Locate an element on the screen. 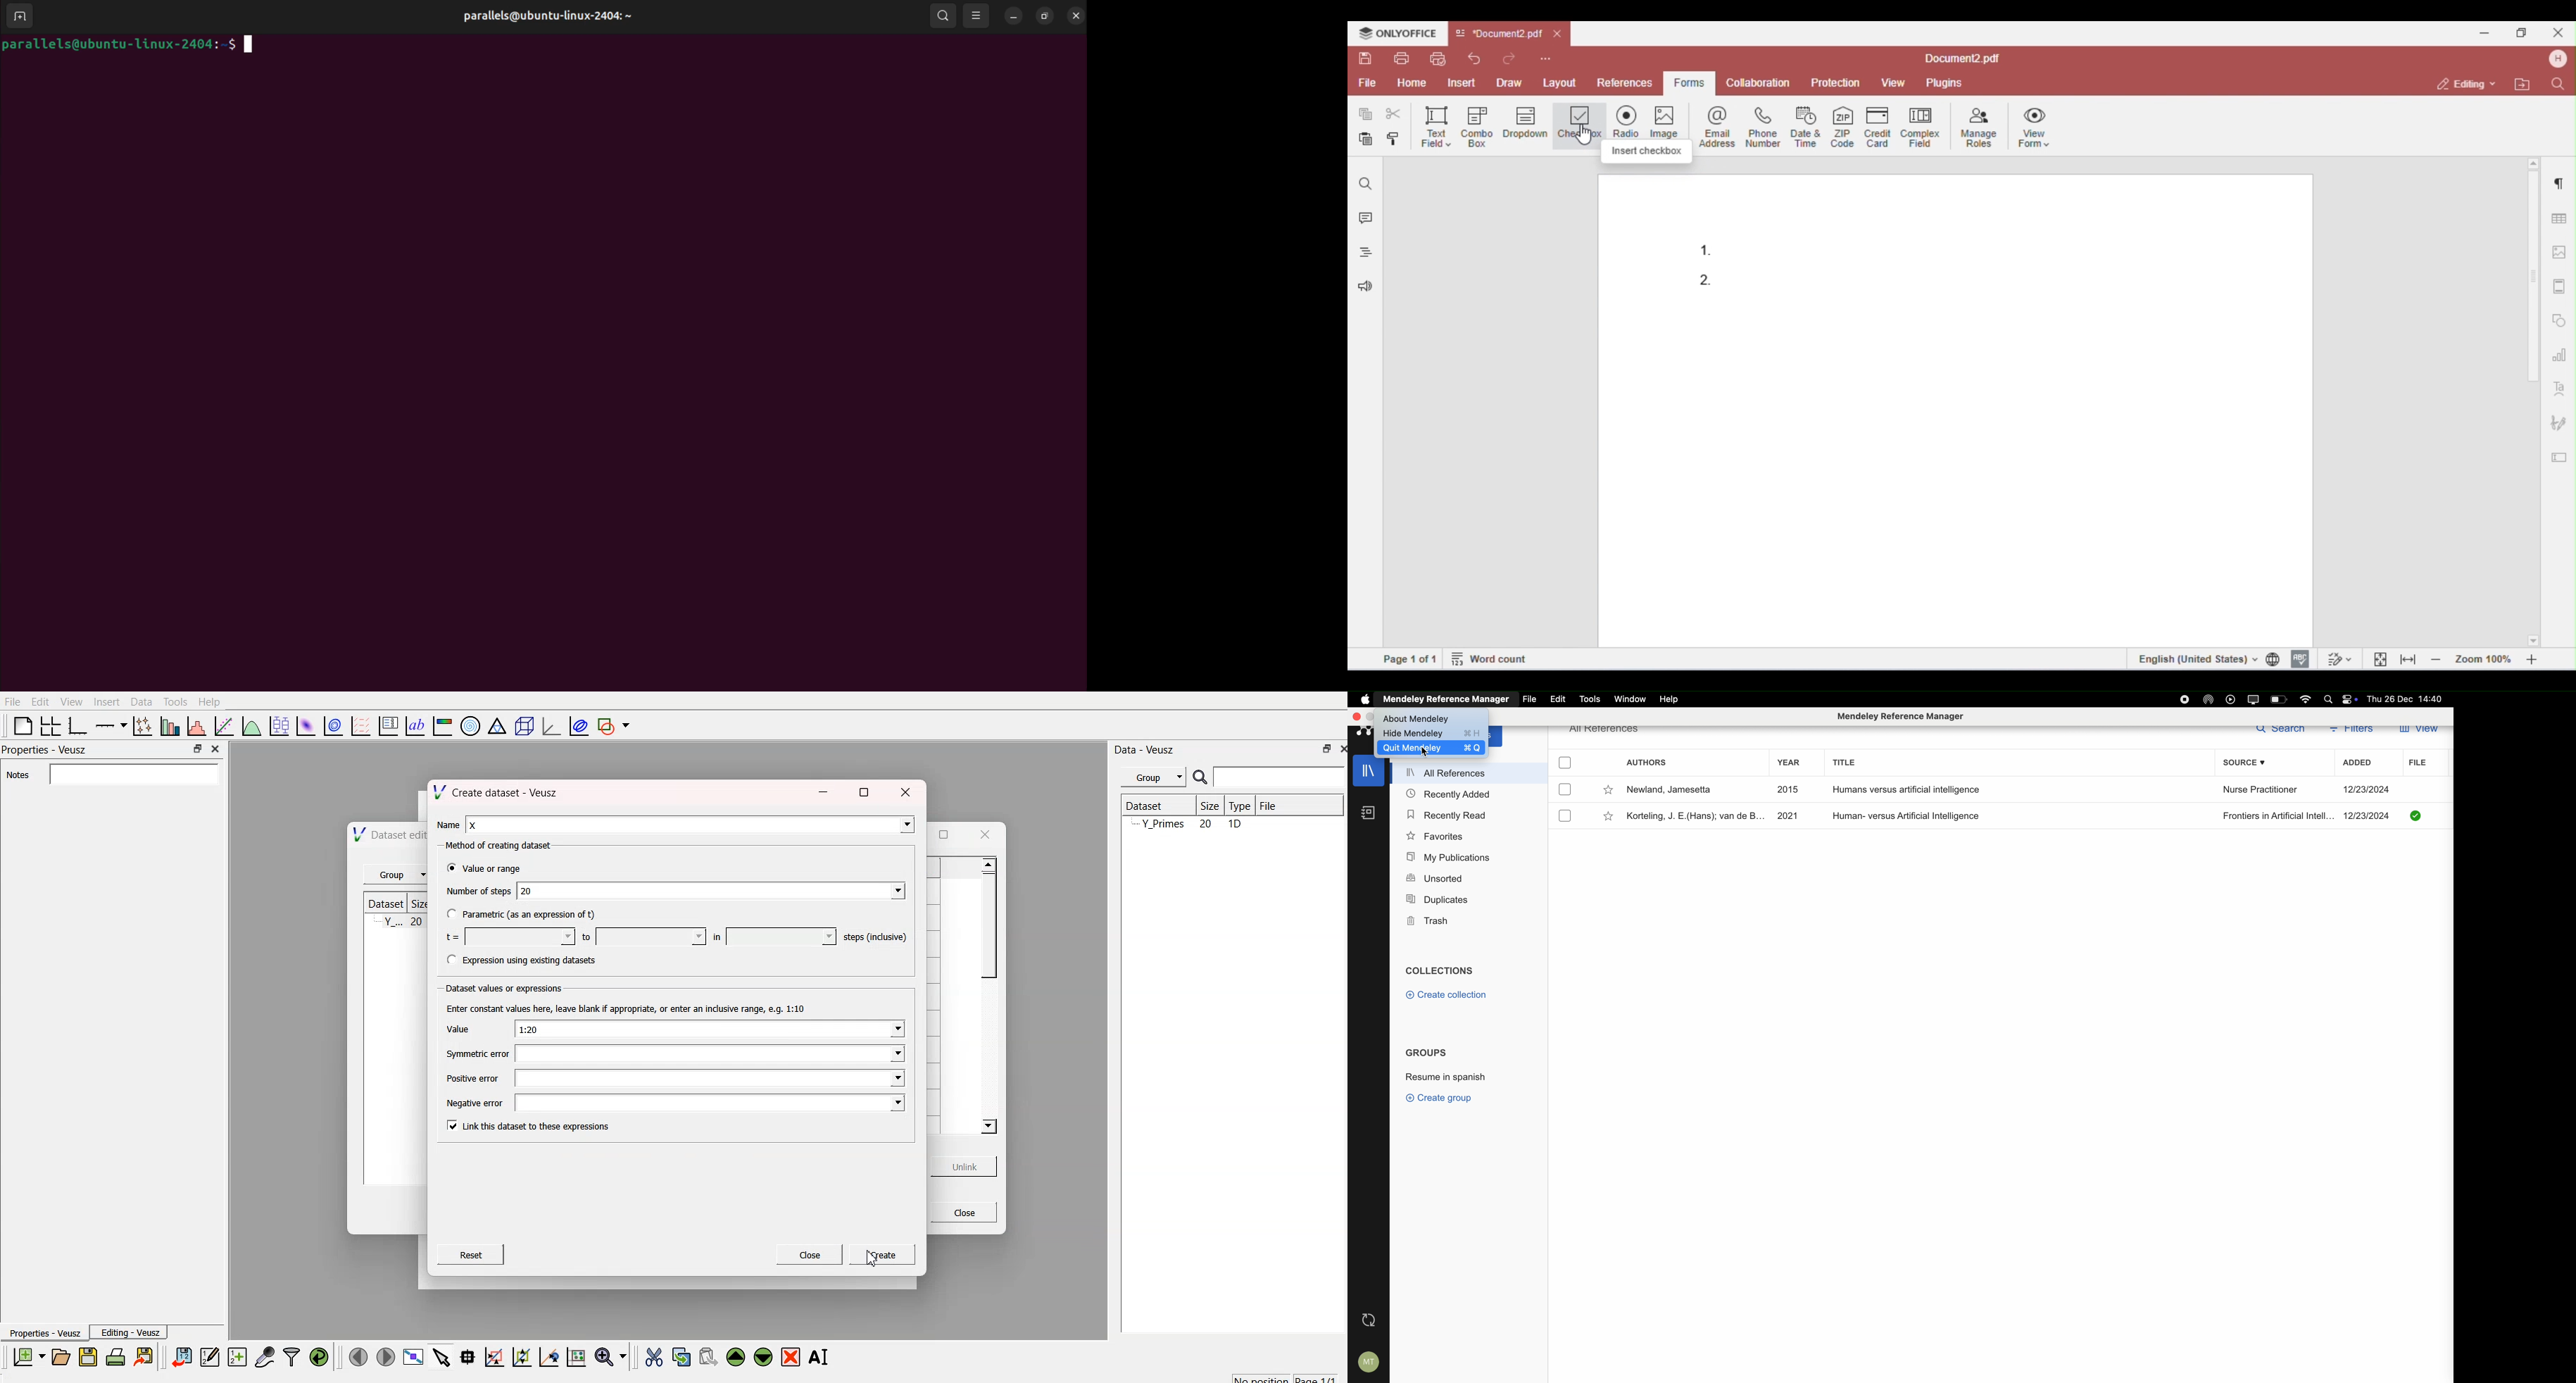  year is located at coordinates (1789, 762).